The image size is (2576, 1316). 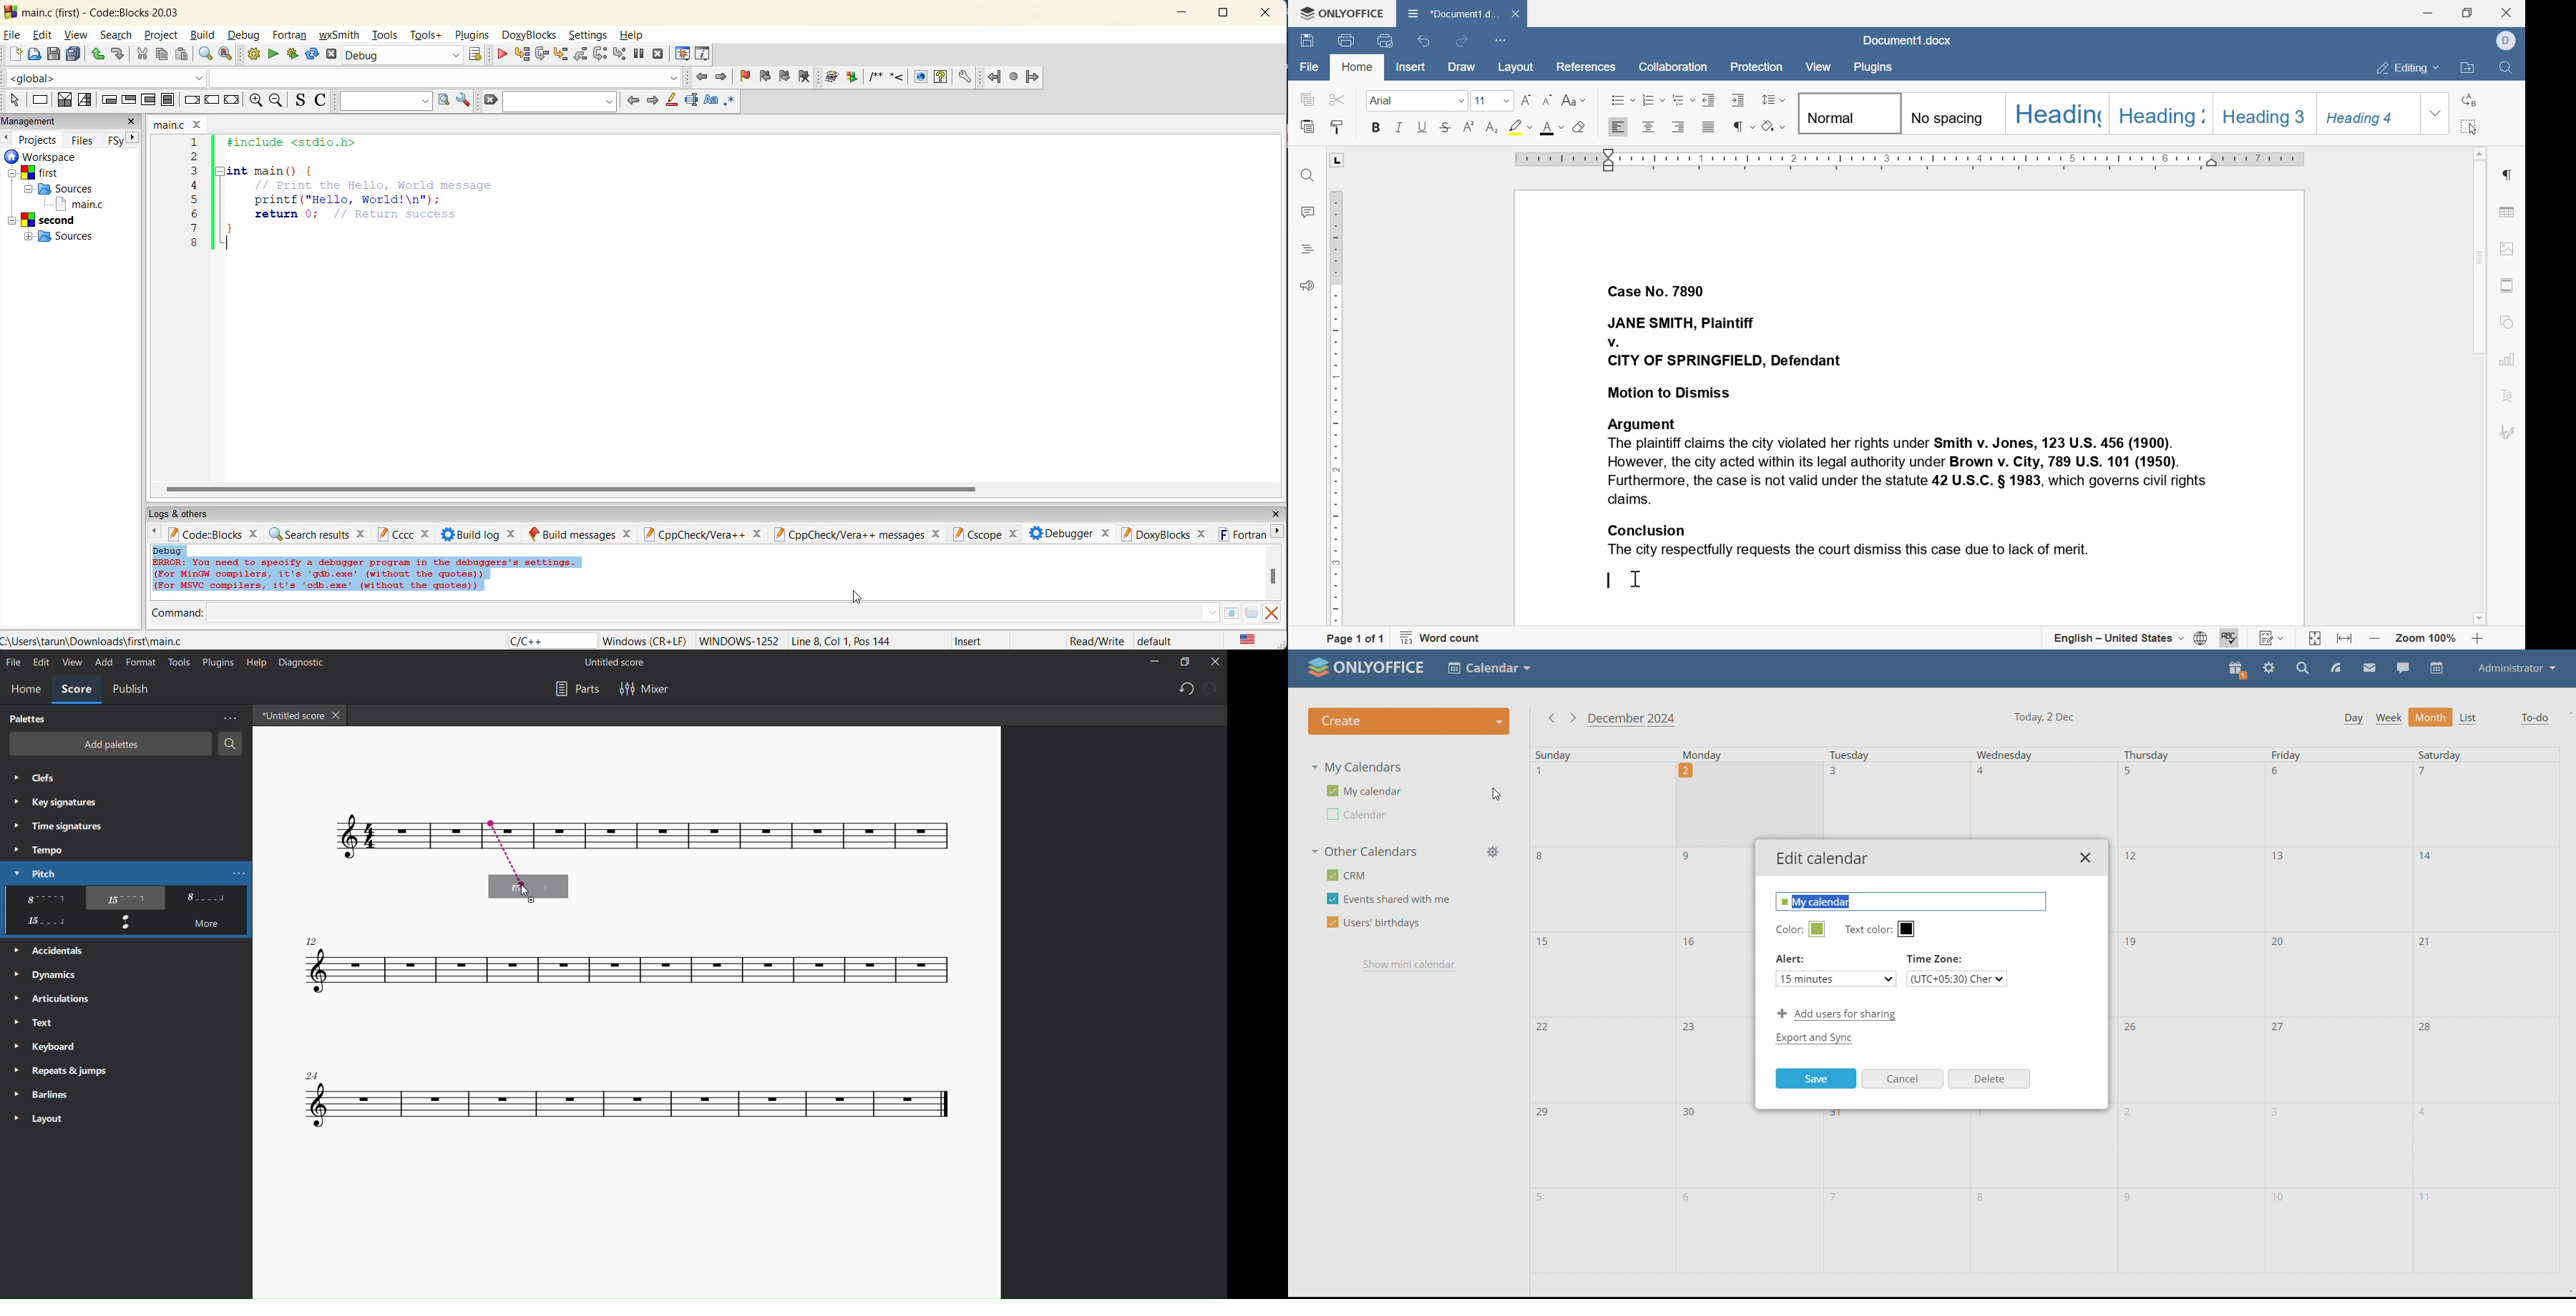 I want to click on Windows (CR+LF), so click(x=643, y=640).